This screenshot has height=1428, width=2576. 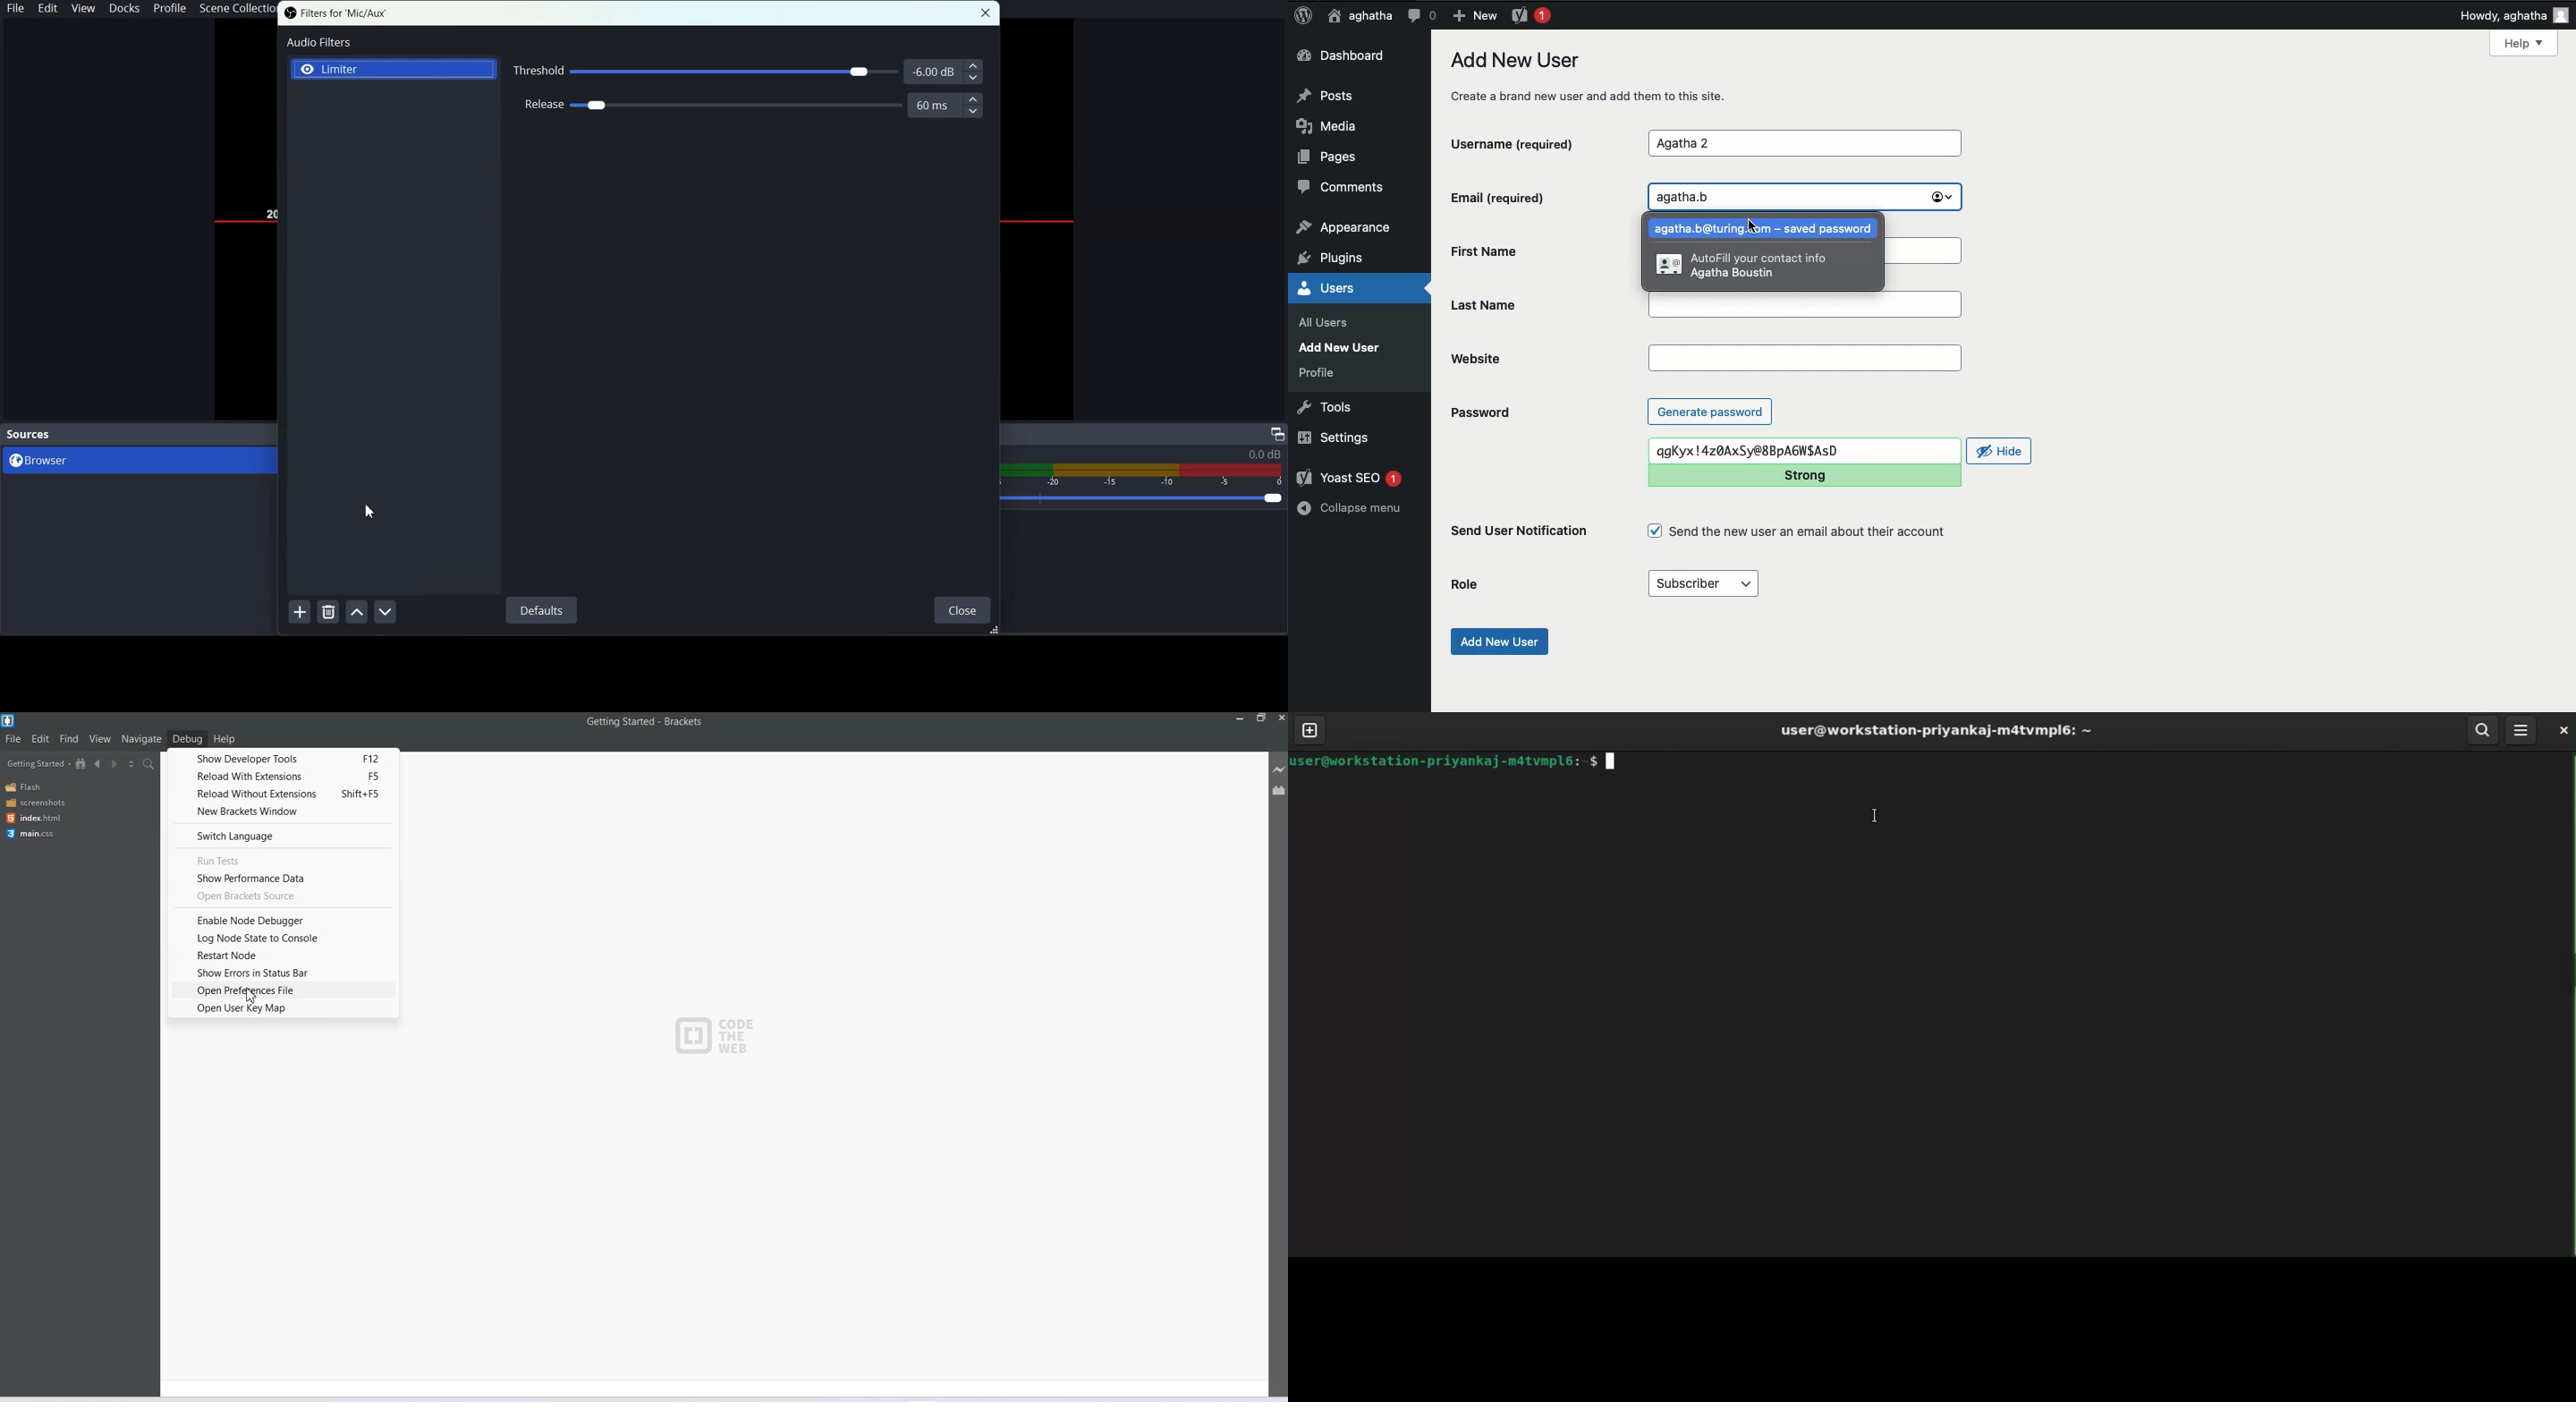 What do you see at coordinates (1333, 160) in the screenshot?
I see `Pages` at bounding box center [1333, 160].